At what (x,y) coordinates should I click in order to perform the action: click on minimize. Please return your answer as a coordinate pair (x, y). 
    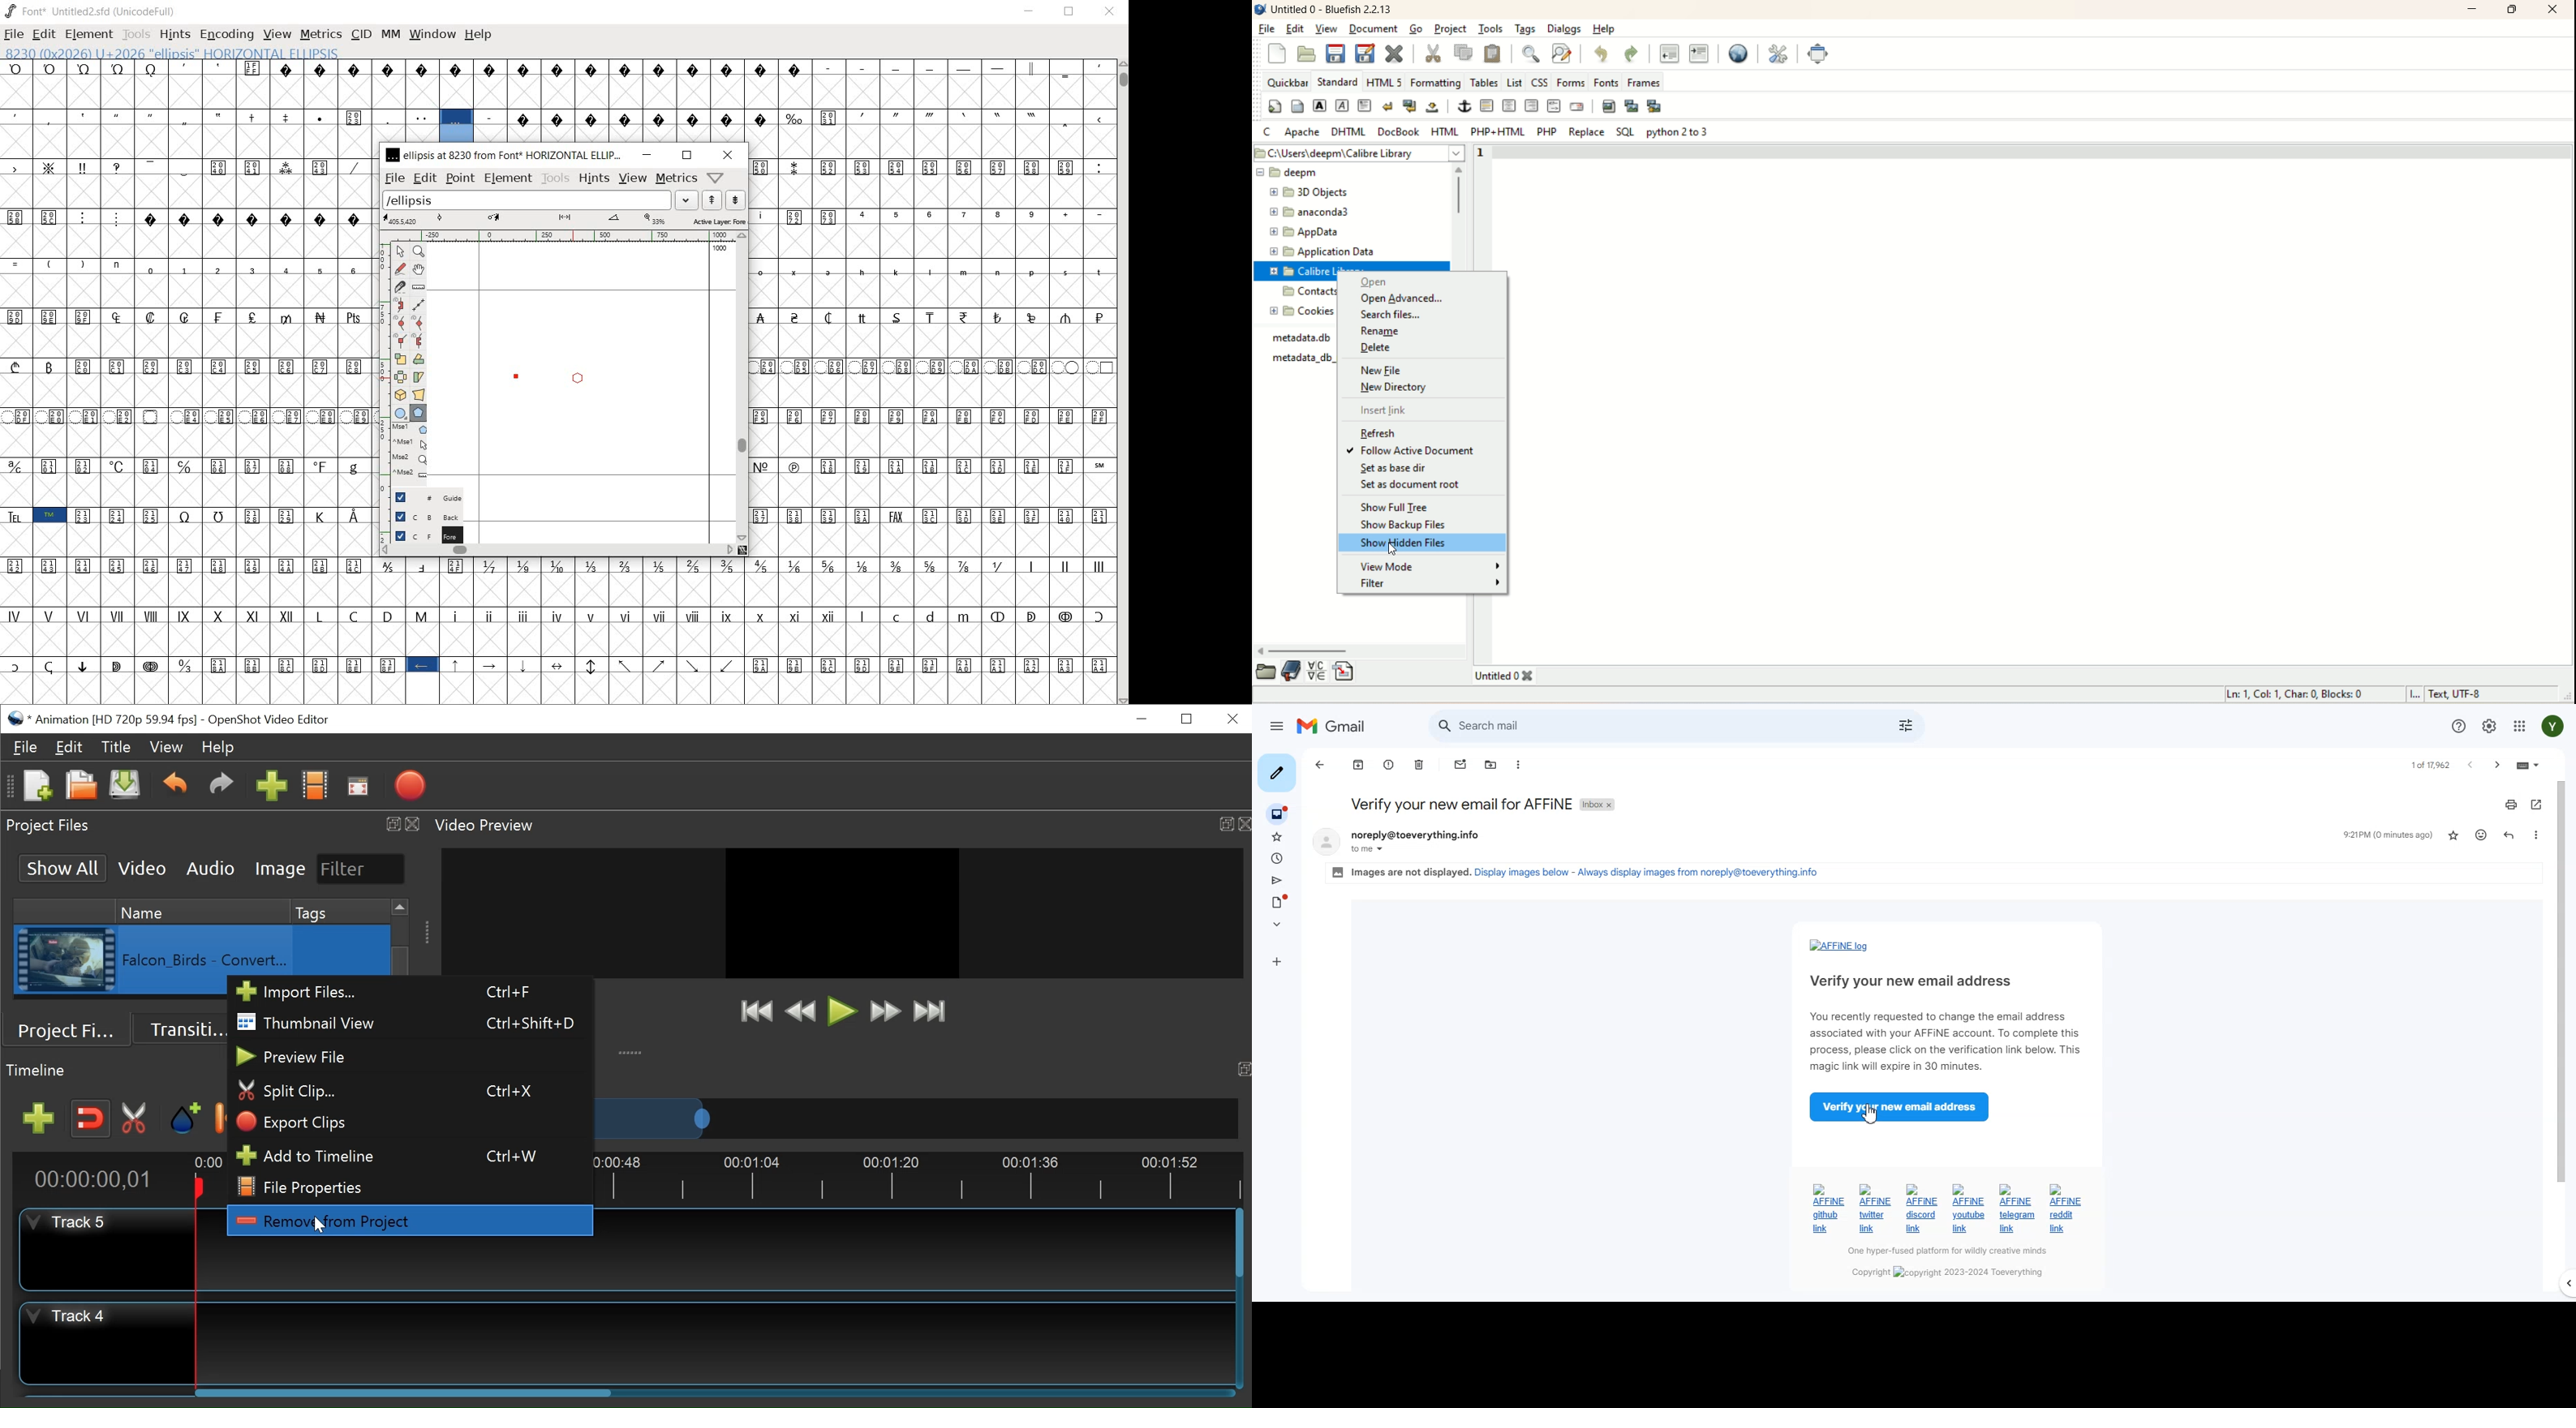
    Looking at the image, I should click on (2474, 11).